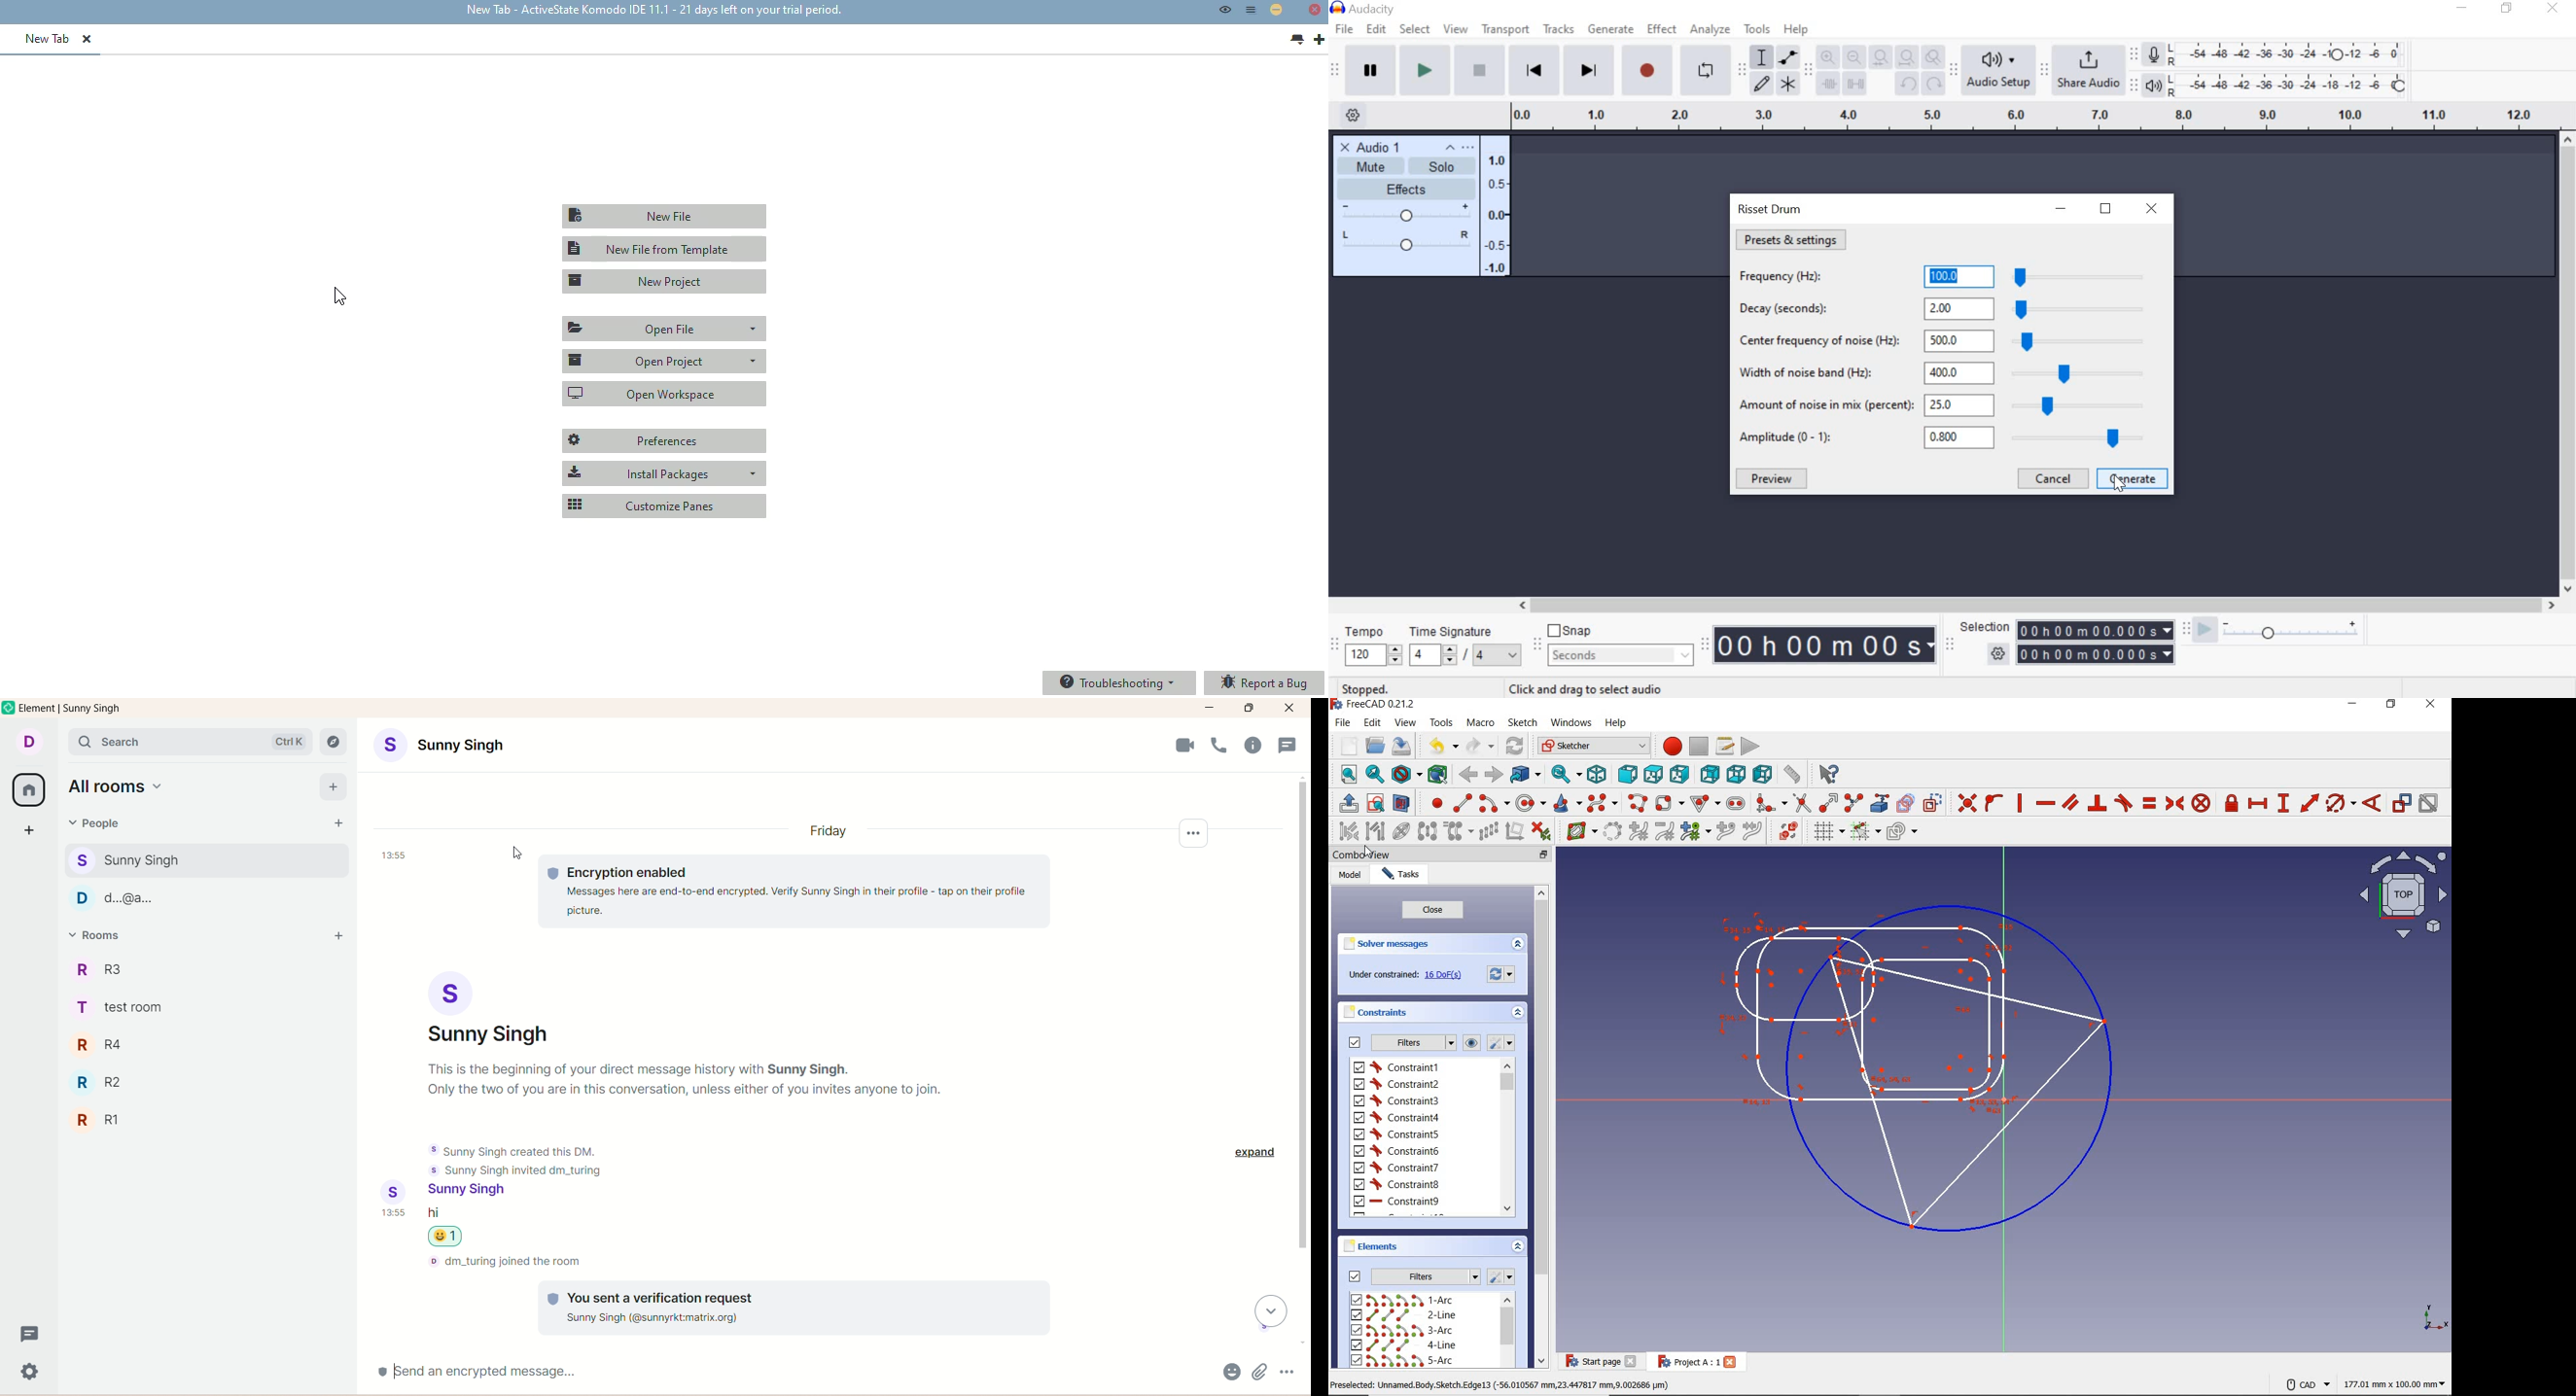 This screenshot has height=1400, width=2576. Describe the element at coordinates (1518, 832) in the screenshot. I see `remove axes allignment` at that location.